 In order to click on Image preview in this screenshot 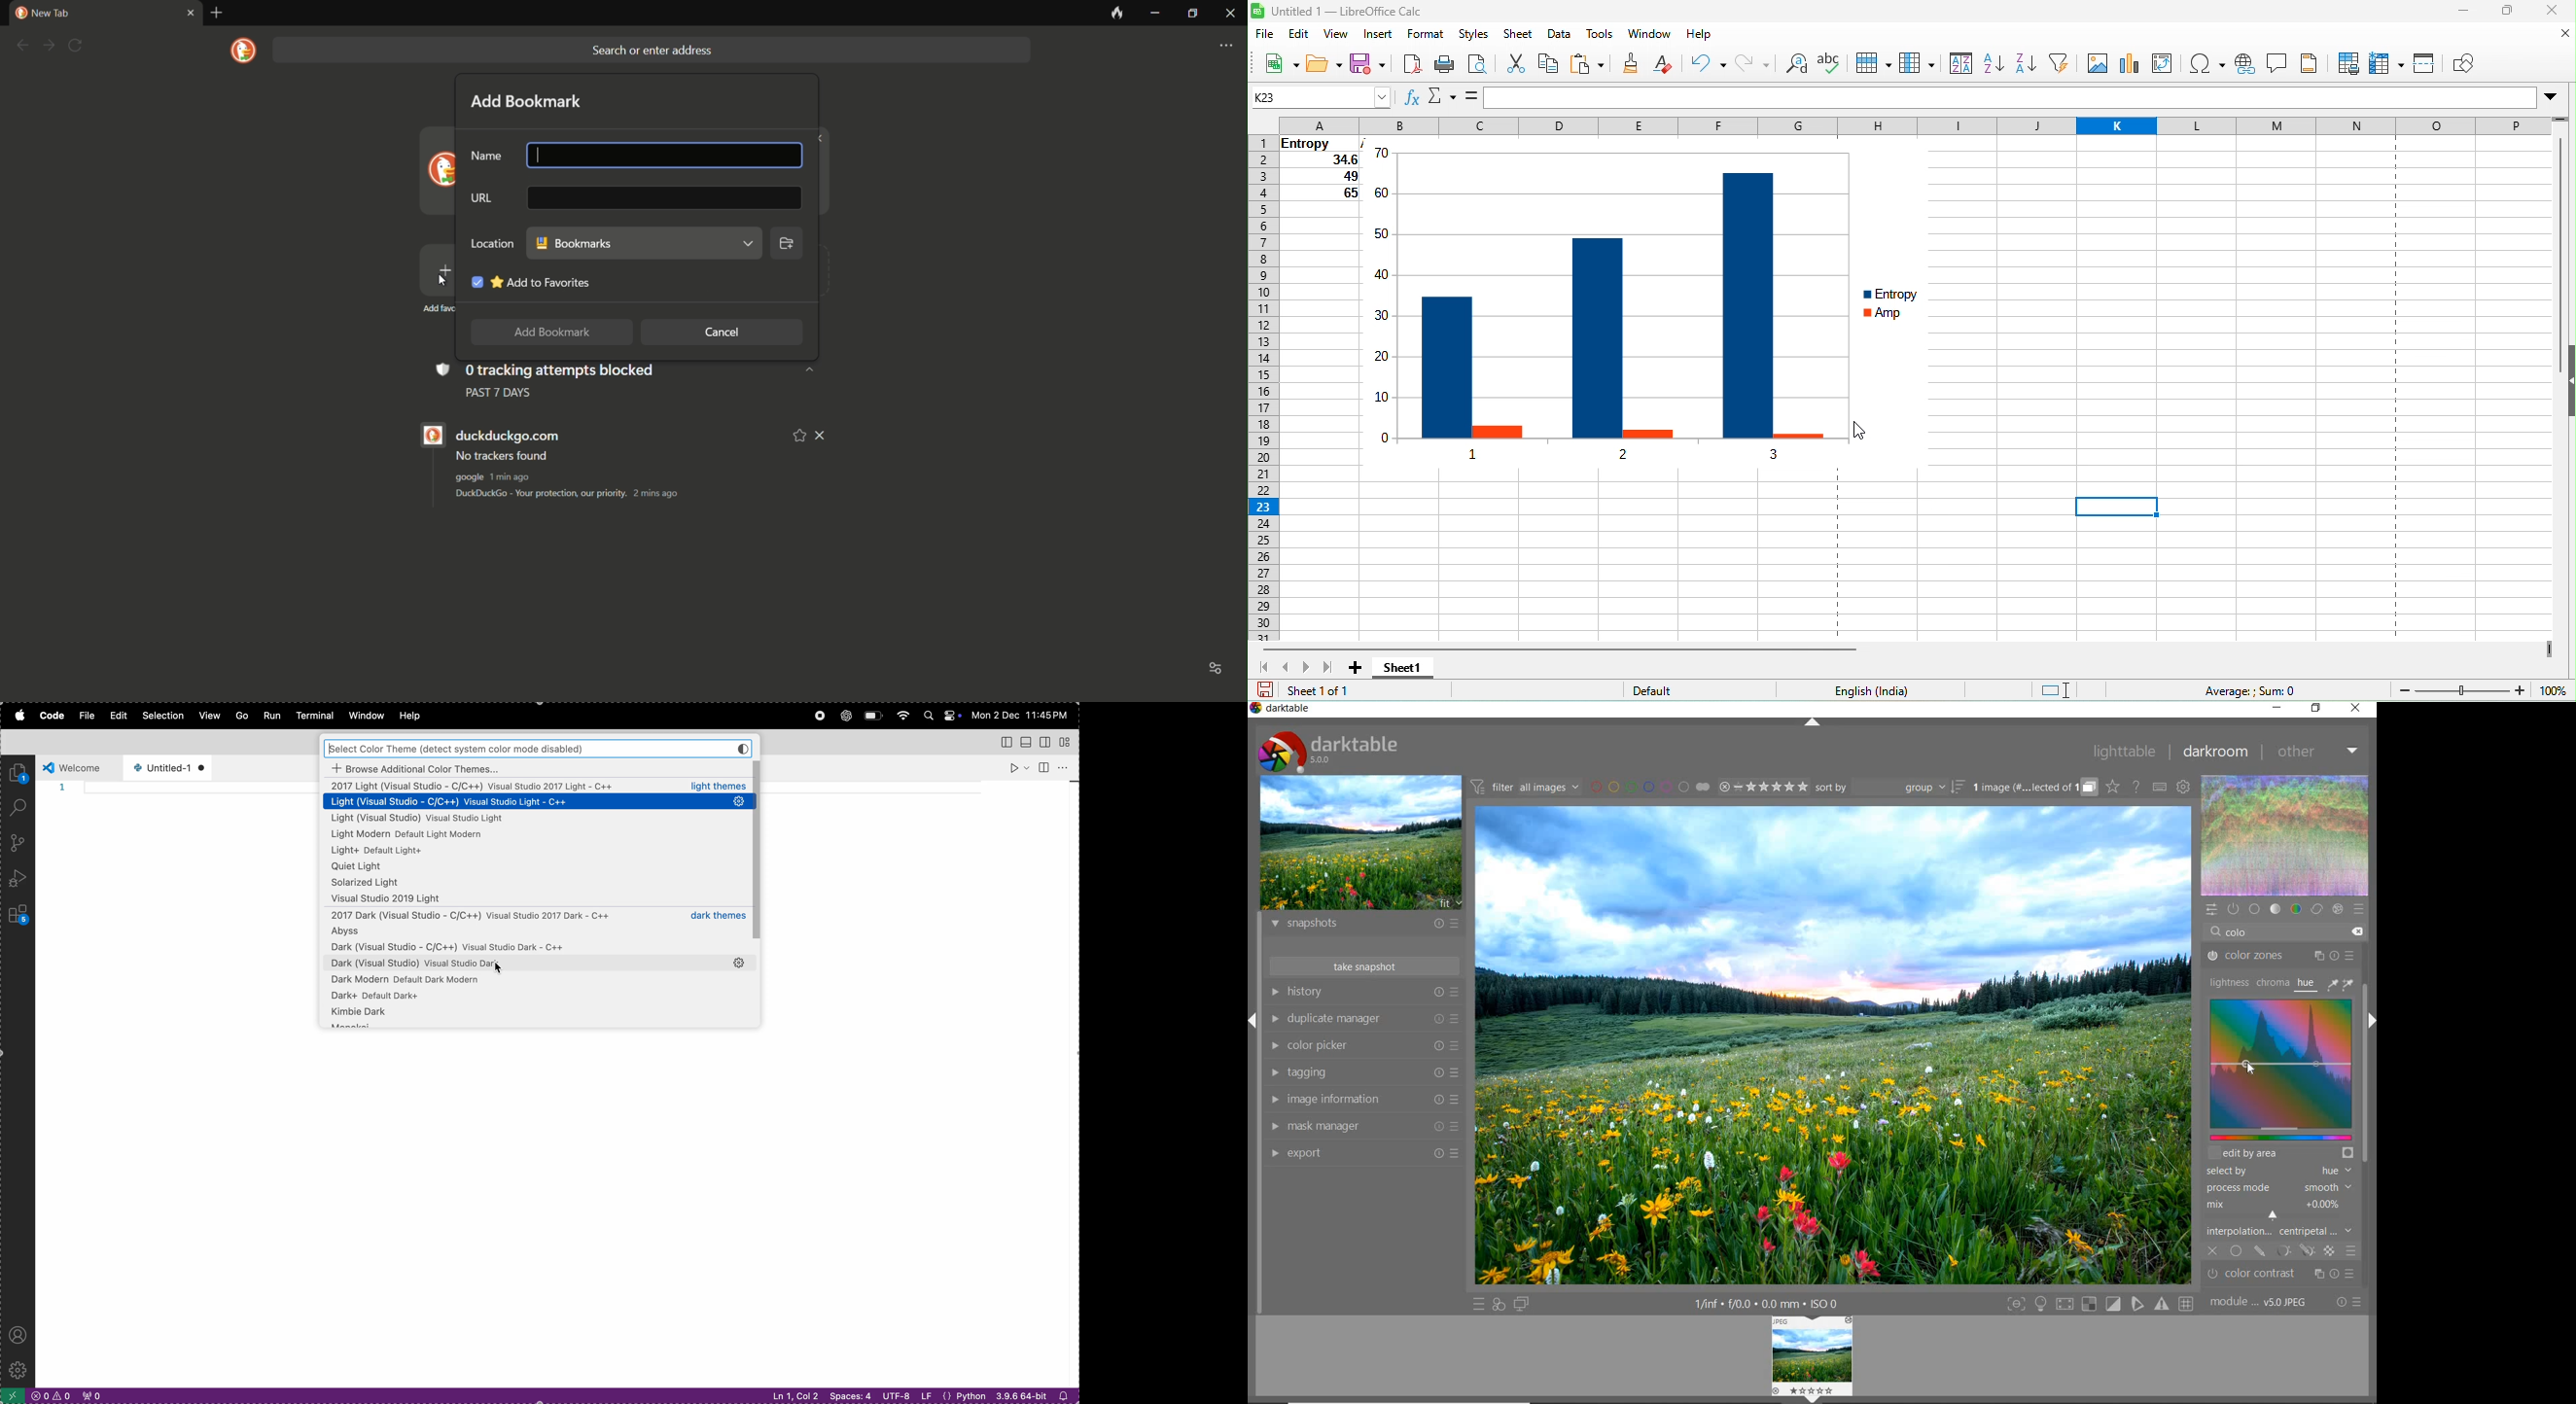, I will do `click(1813, 1358)`.